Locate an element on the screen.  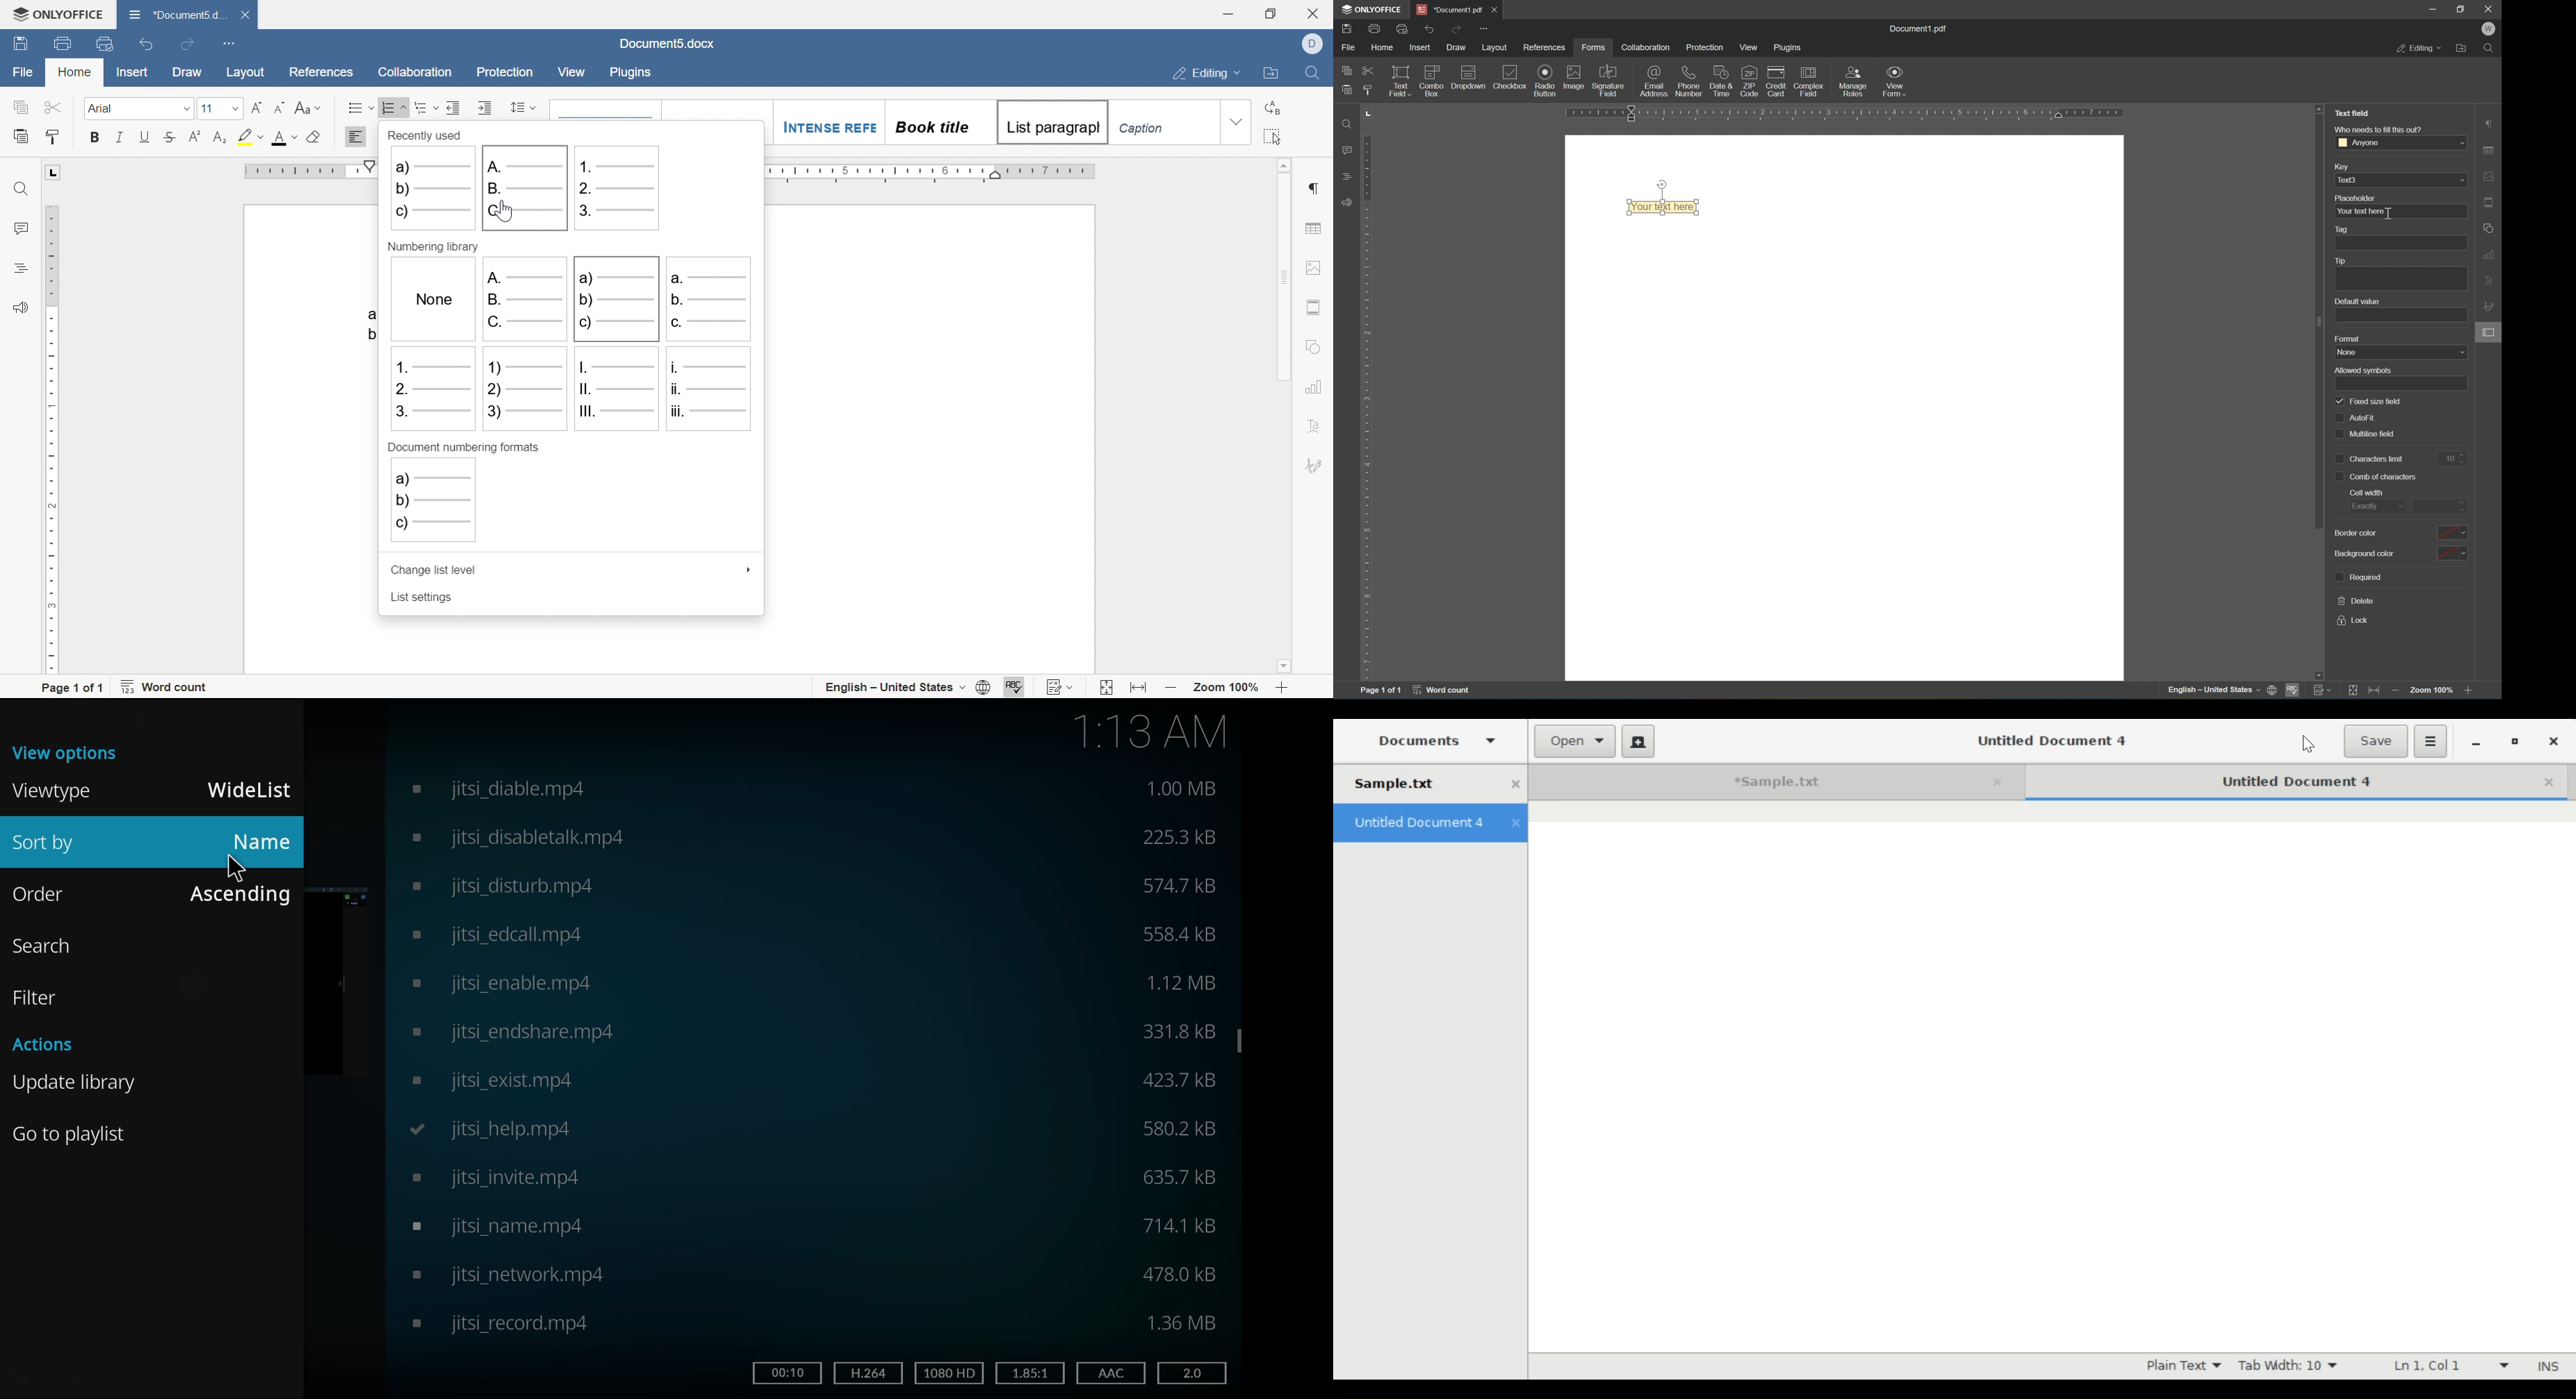
file is located at coordinates (1347, 47).